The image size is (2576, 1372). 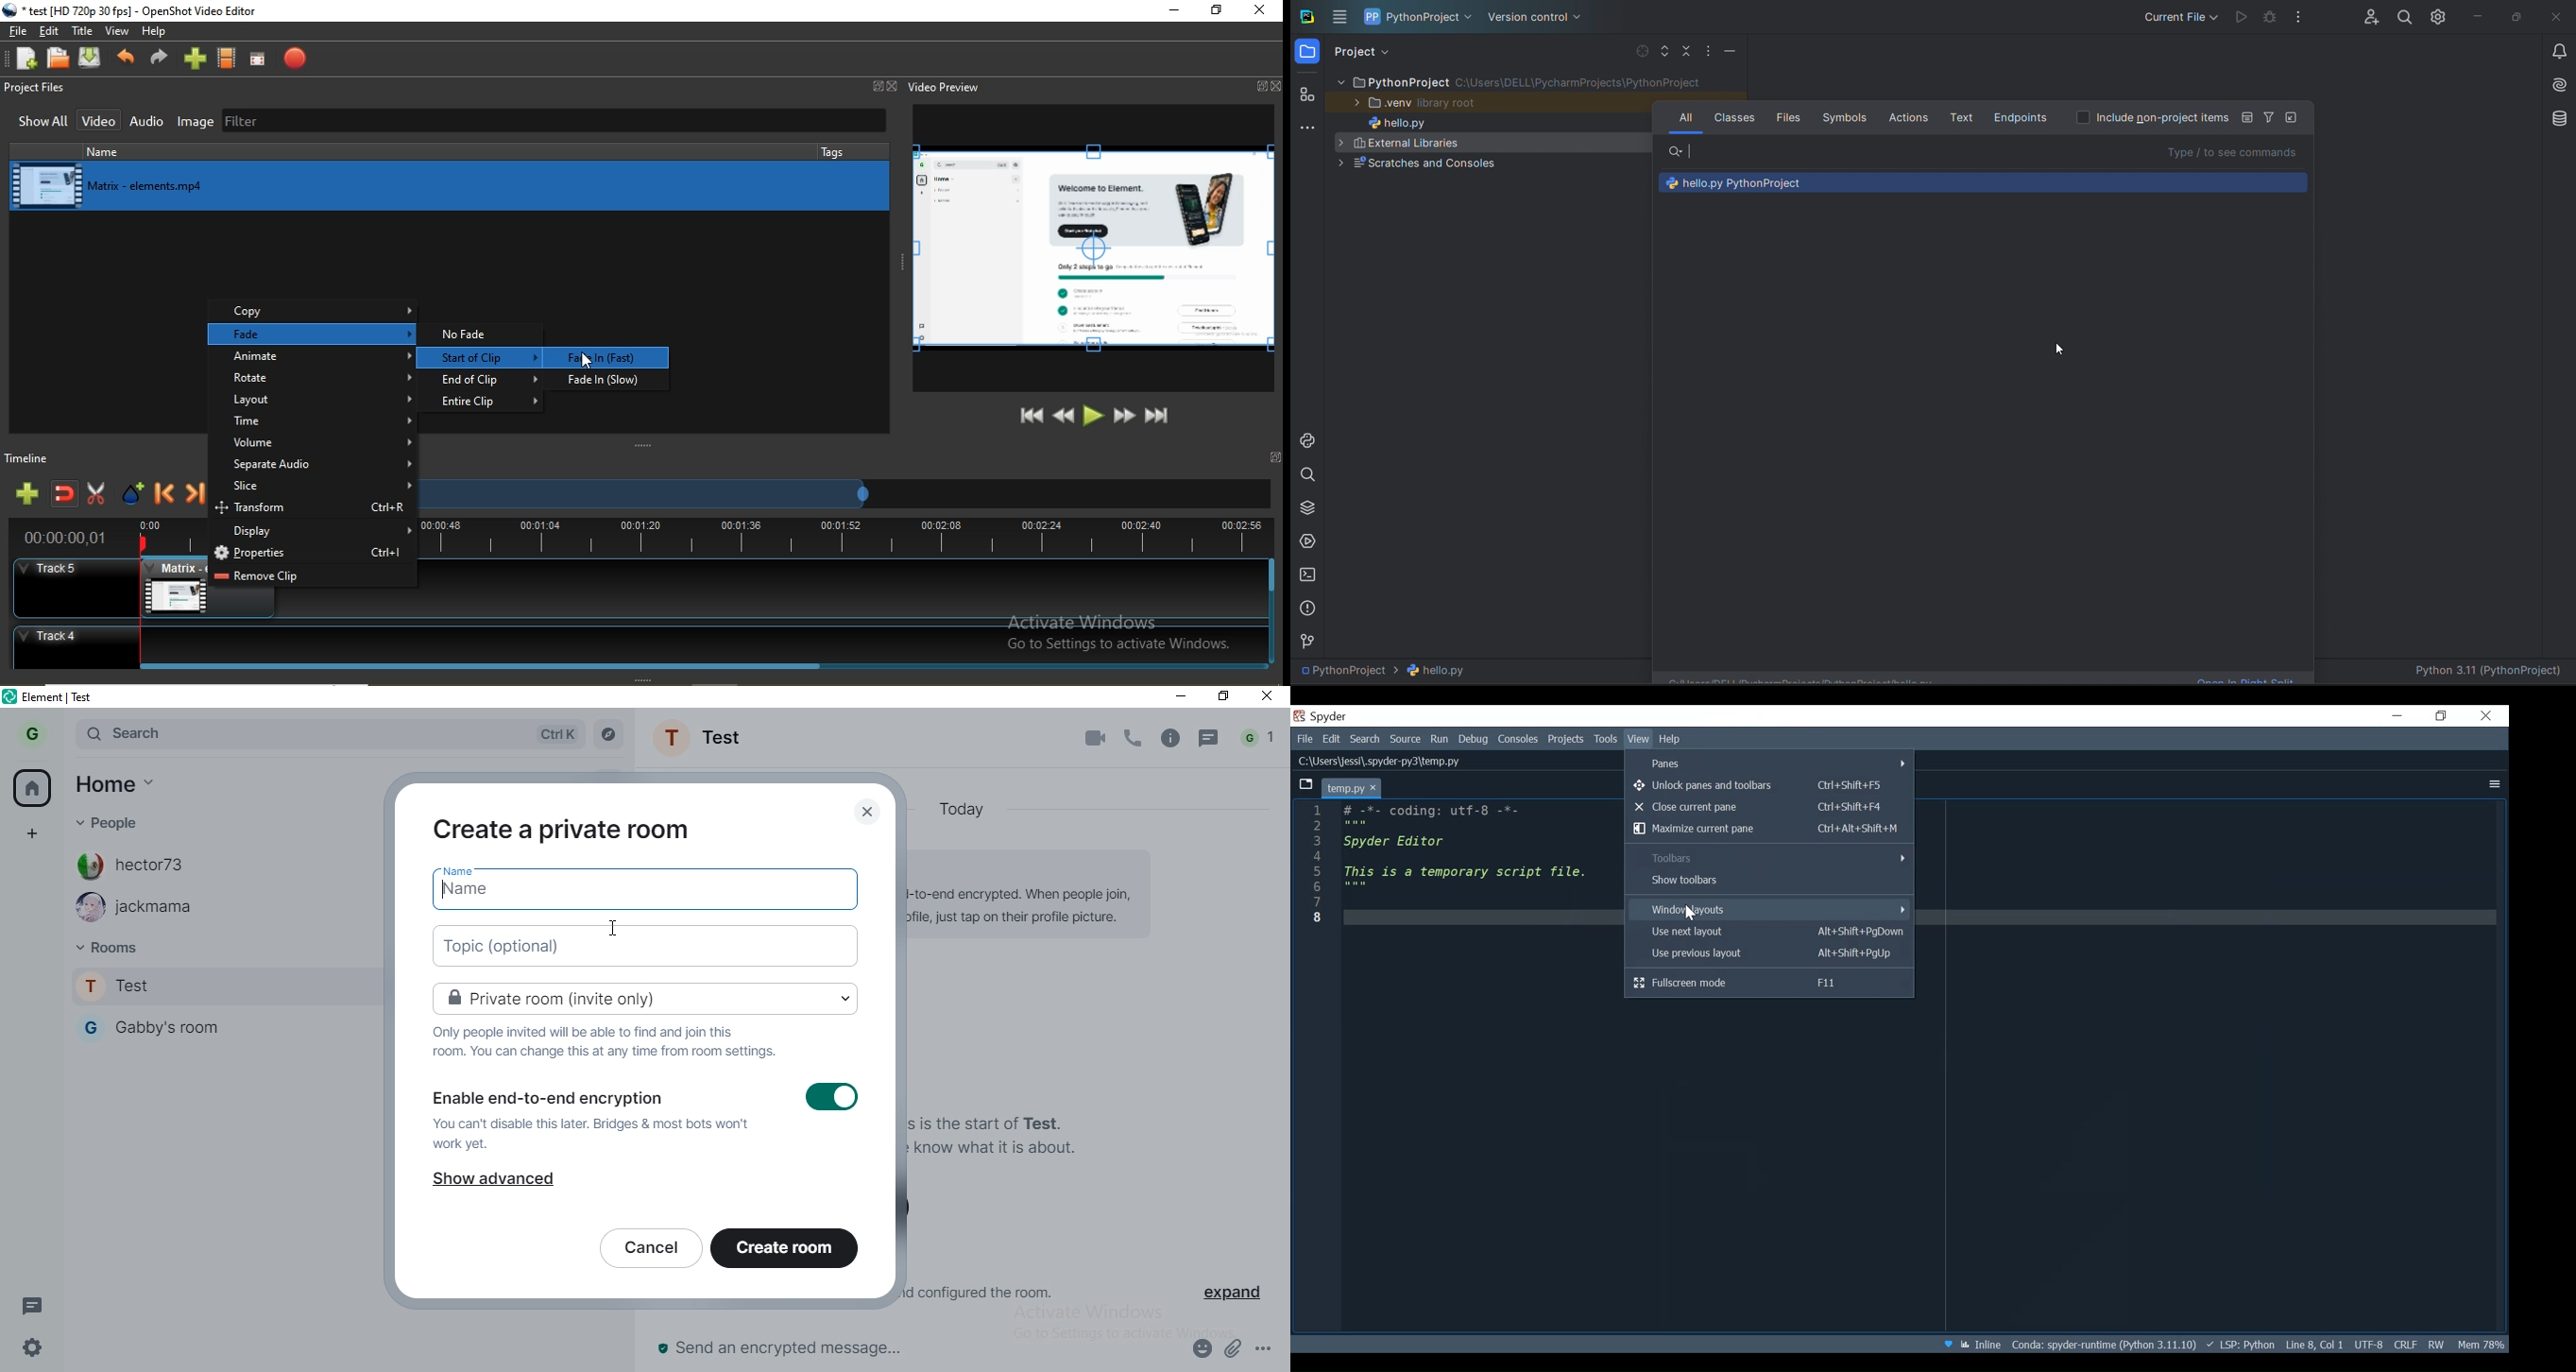 What do you see at coordinates (2398, 716) in the screenshot?
I see `Minimize` at bounding box center [2398, 716].